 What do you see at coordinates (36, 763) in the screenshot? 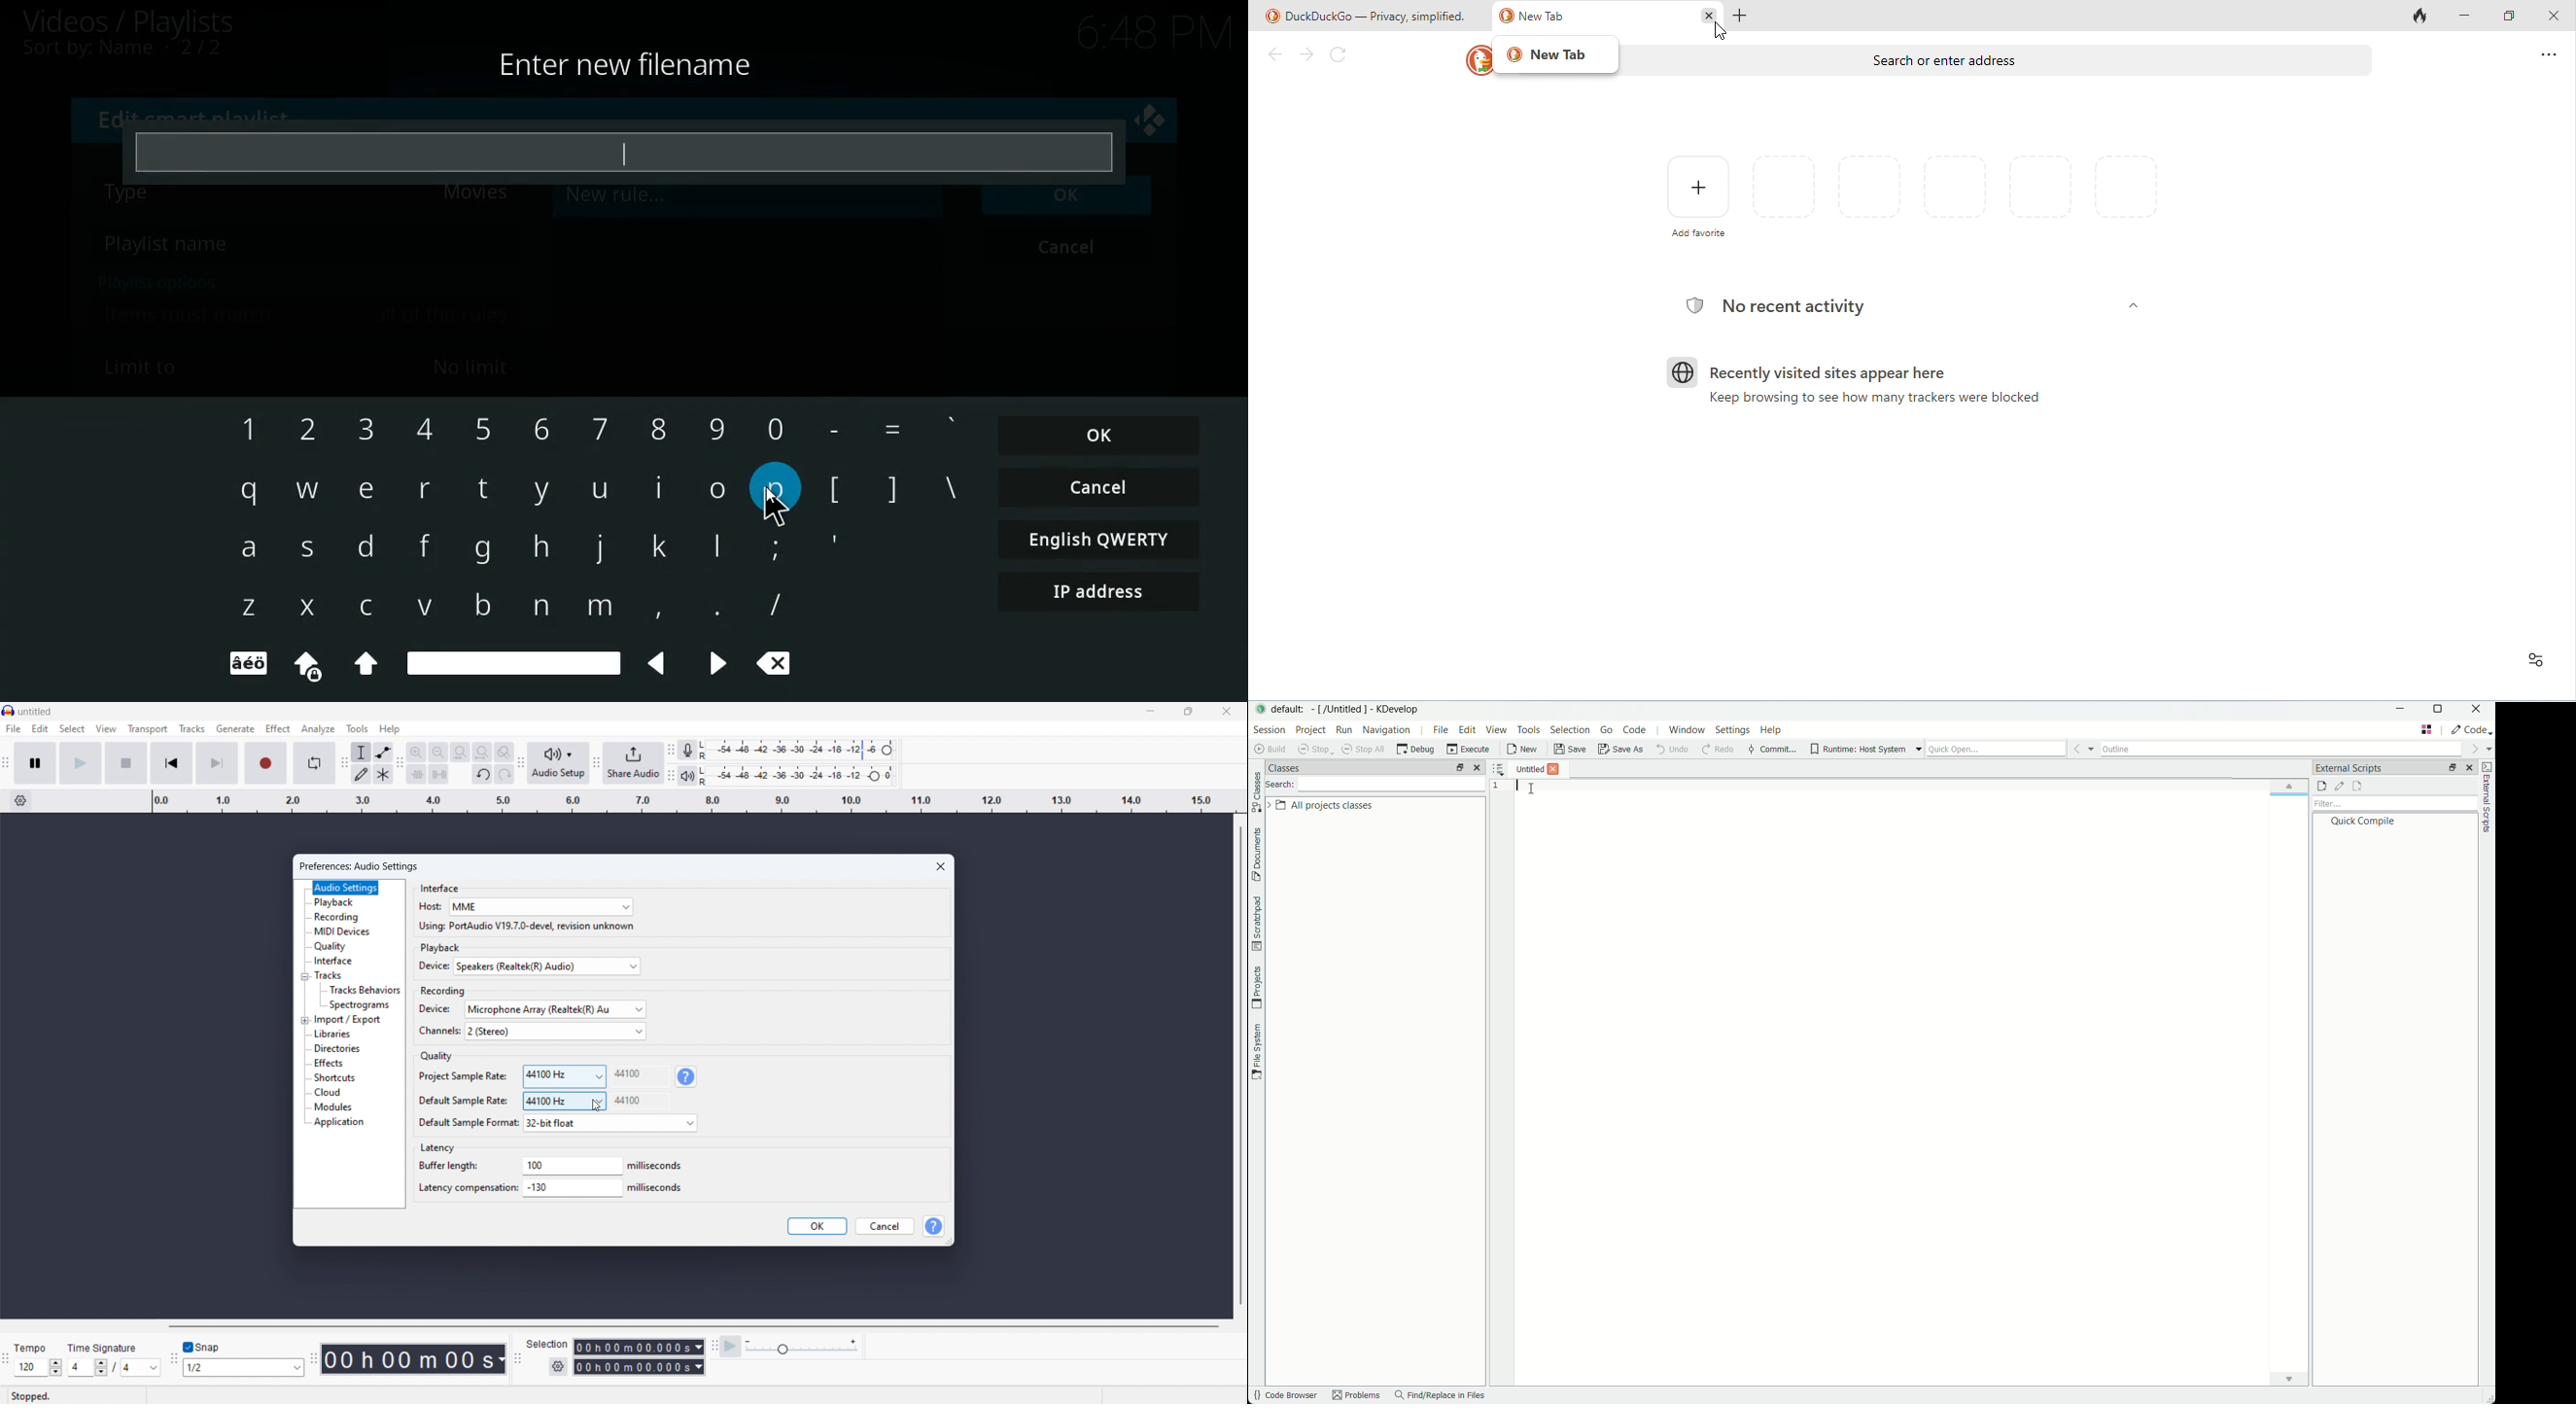
I see `pause` at bounding box center [36, 763].